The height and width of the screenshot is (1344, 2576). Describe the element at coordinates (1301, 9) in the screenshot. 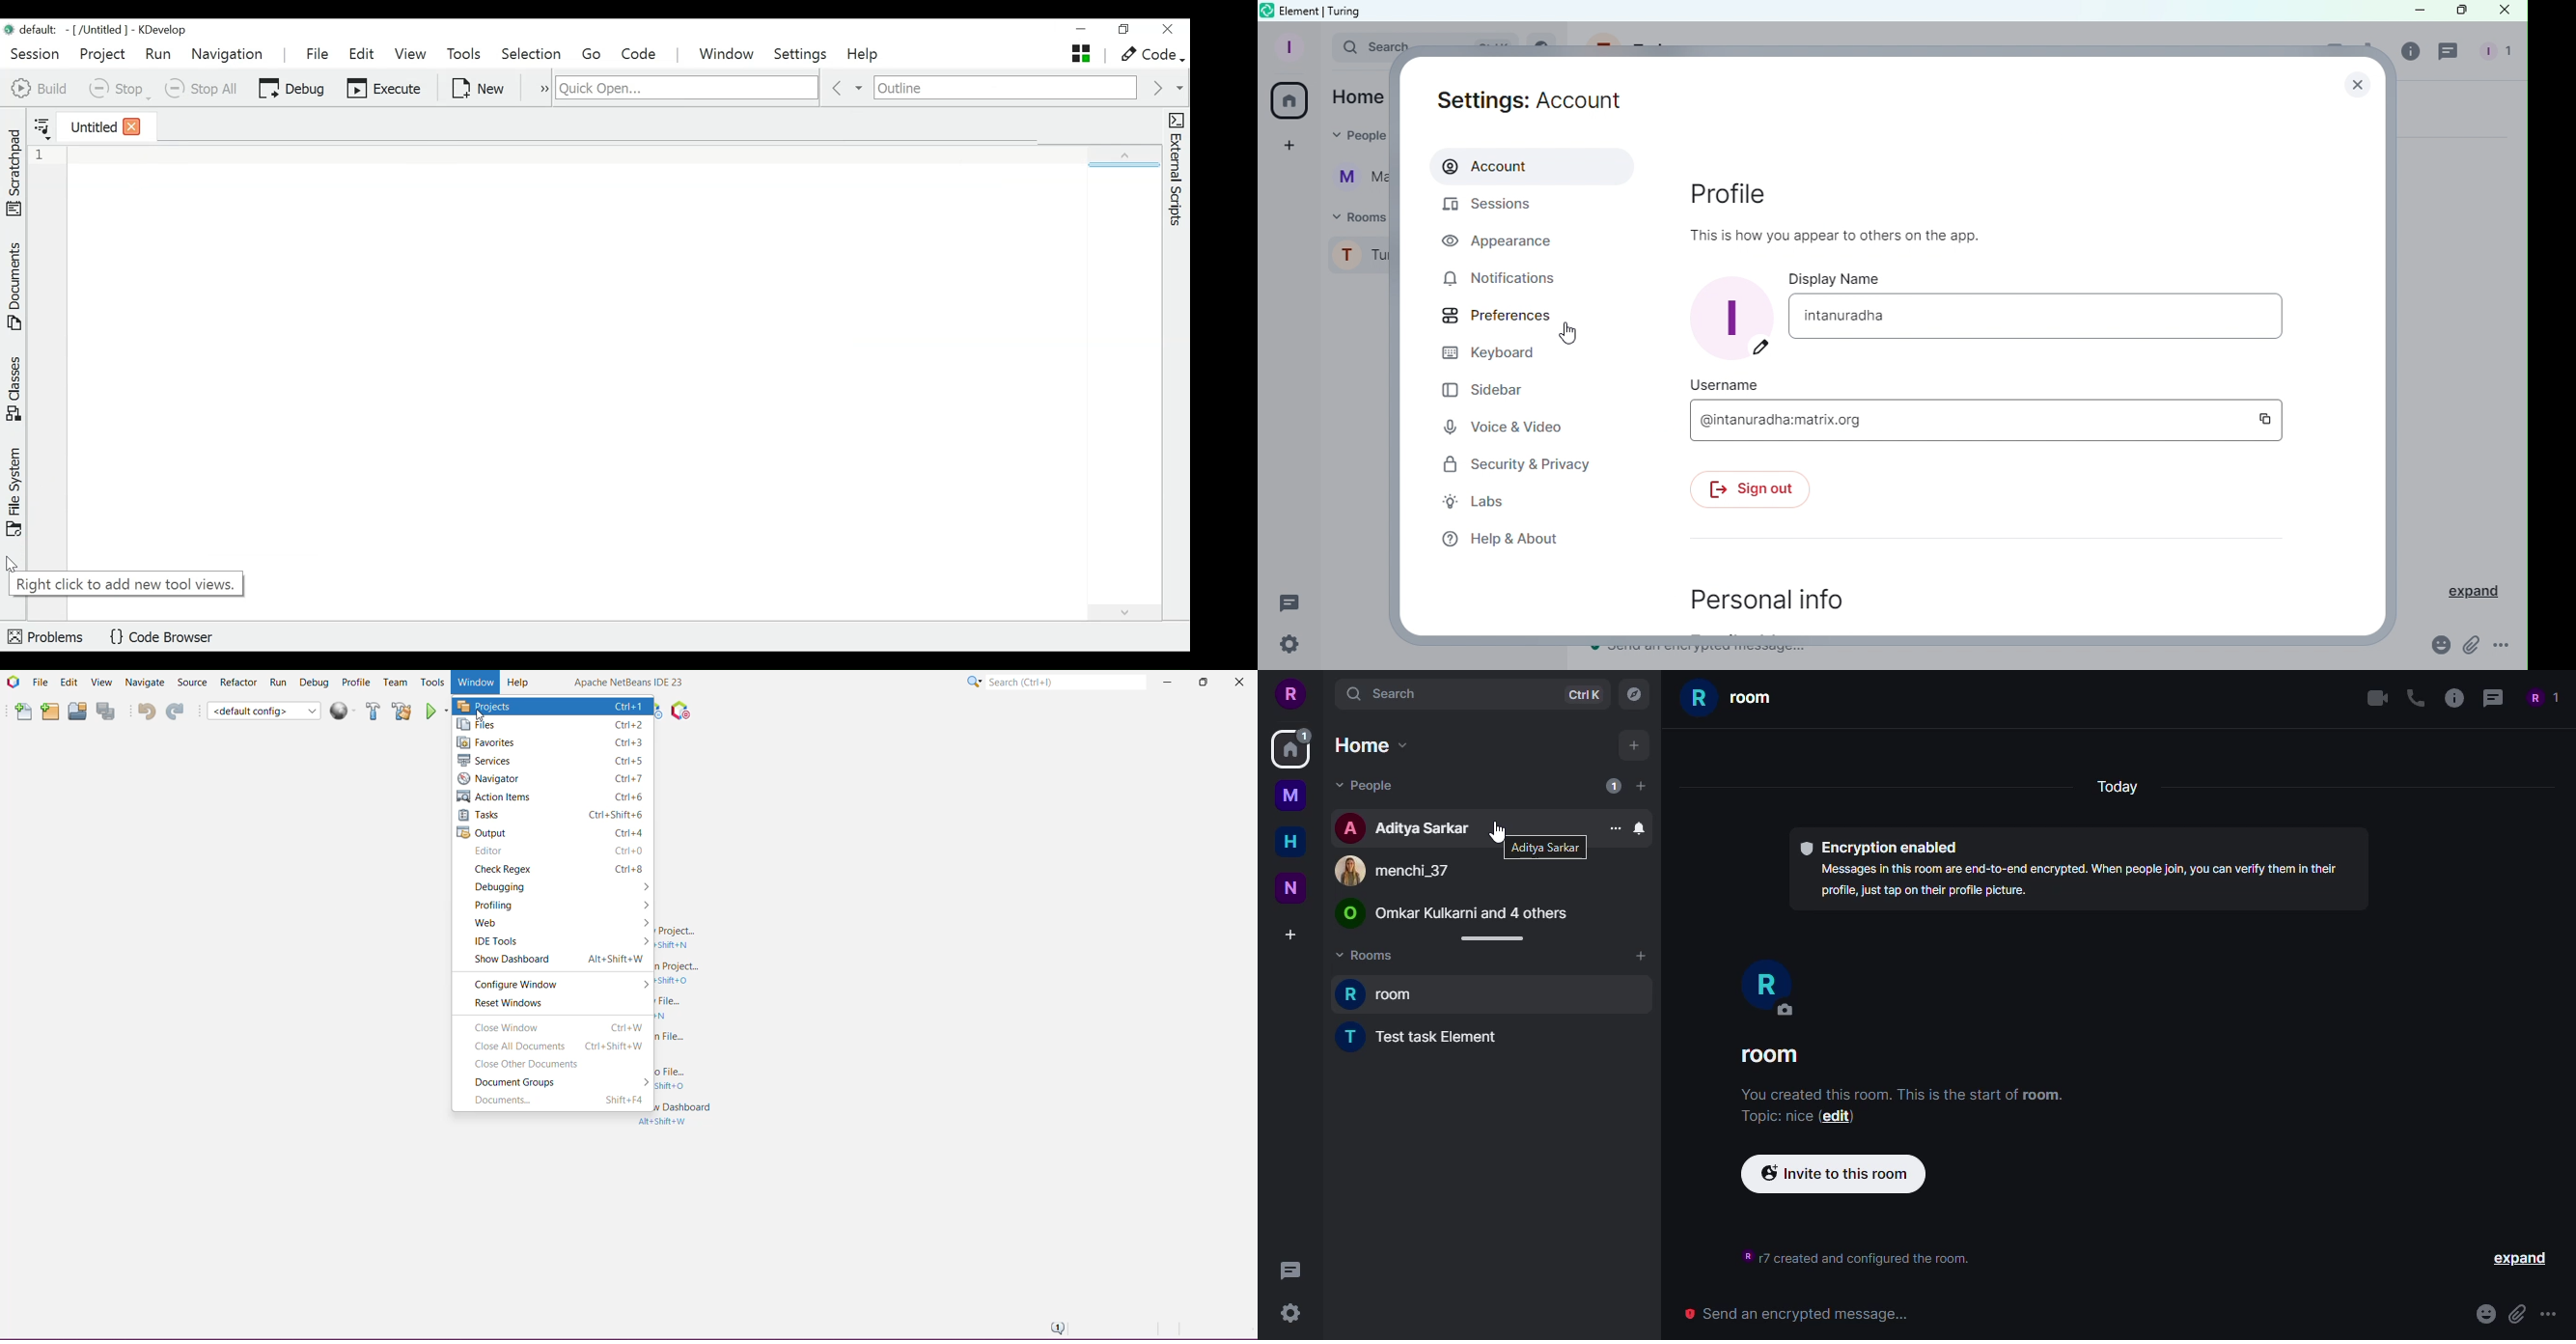

I see `Element ` at that location.